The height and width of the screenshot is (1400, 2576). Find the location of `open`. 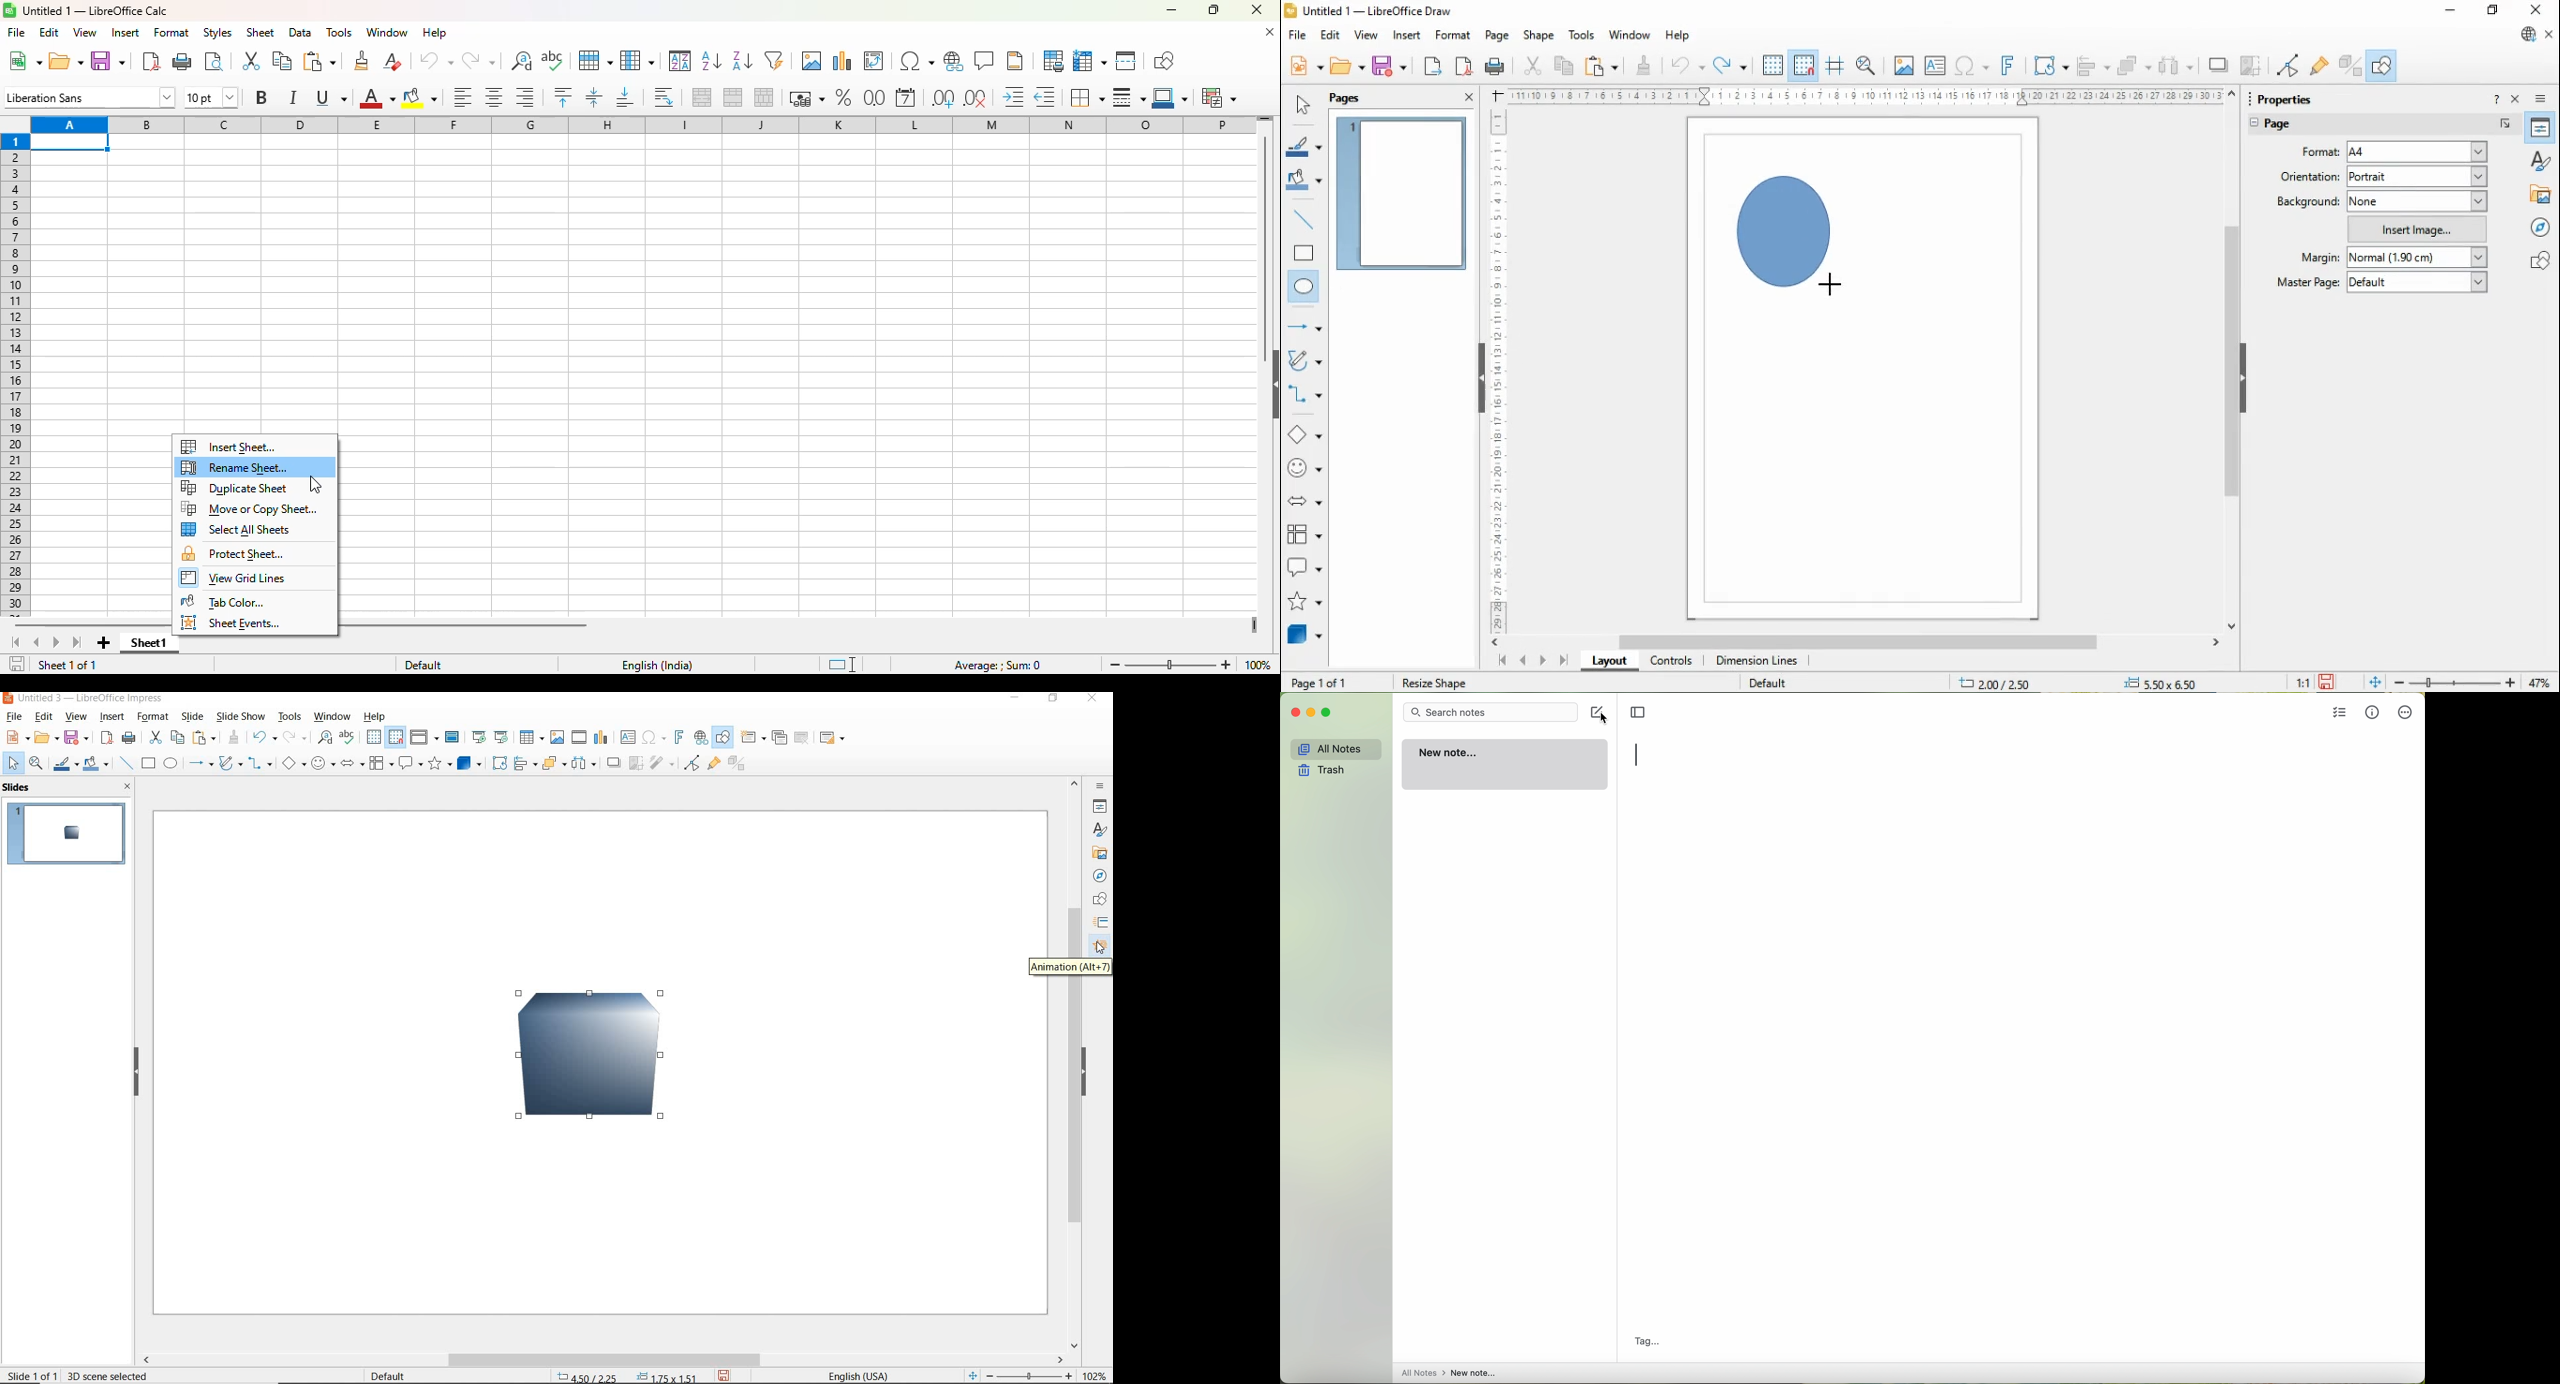

open is located at coordinates (1347, 66).